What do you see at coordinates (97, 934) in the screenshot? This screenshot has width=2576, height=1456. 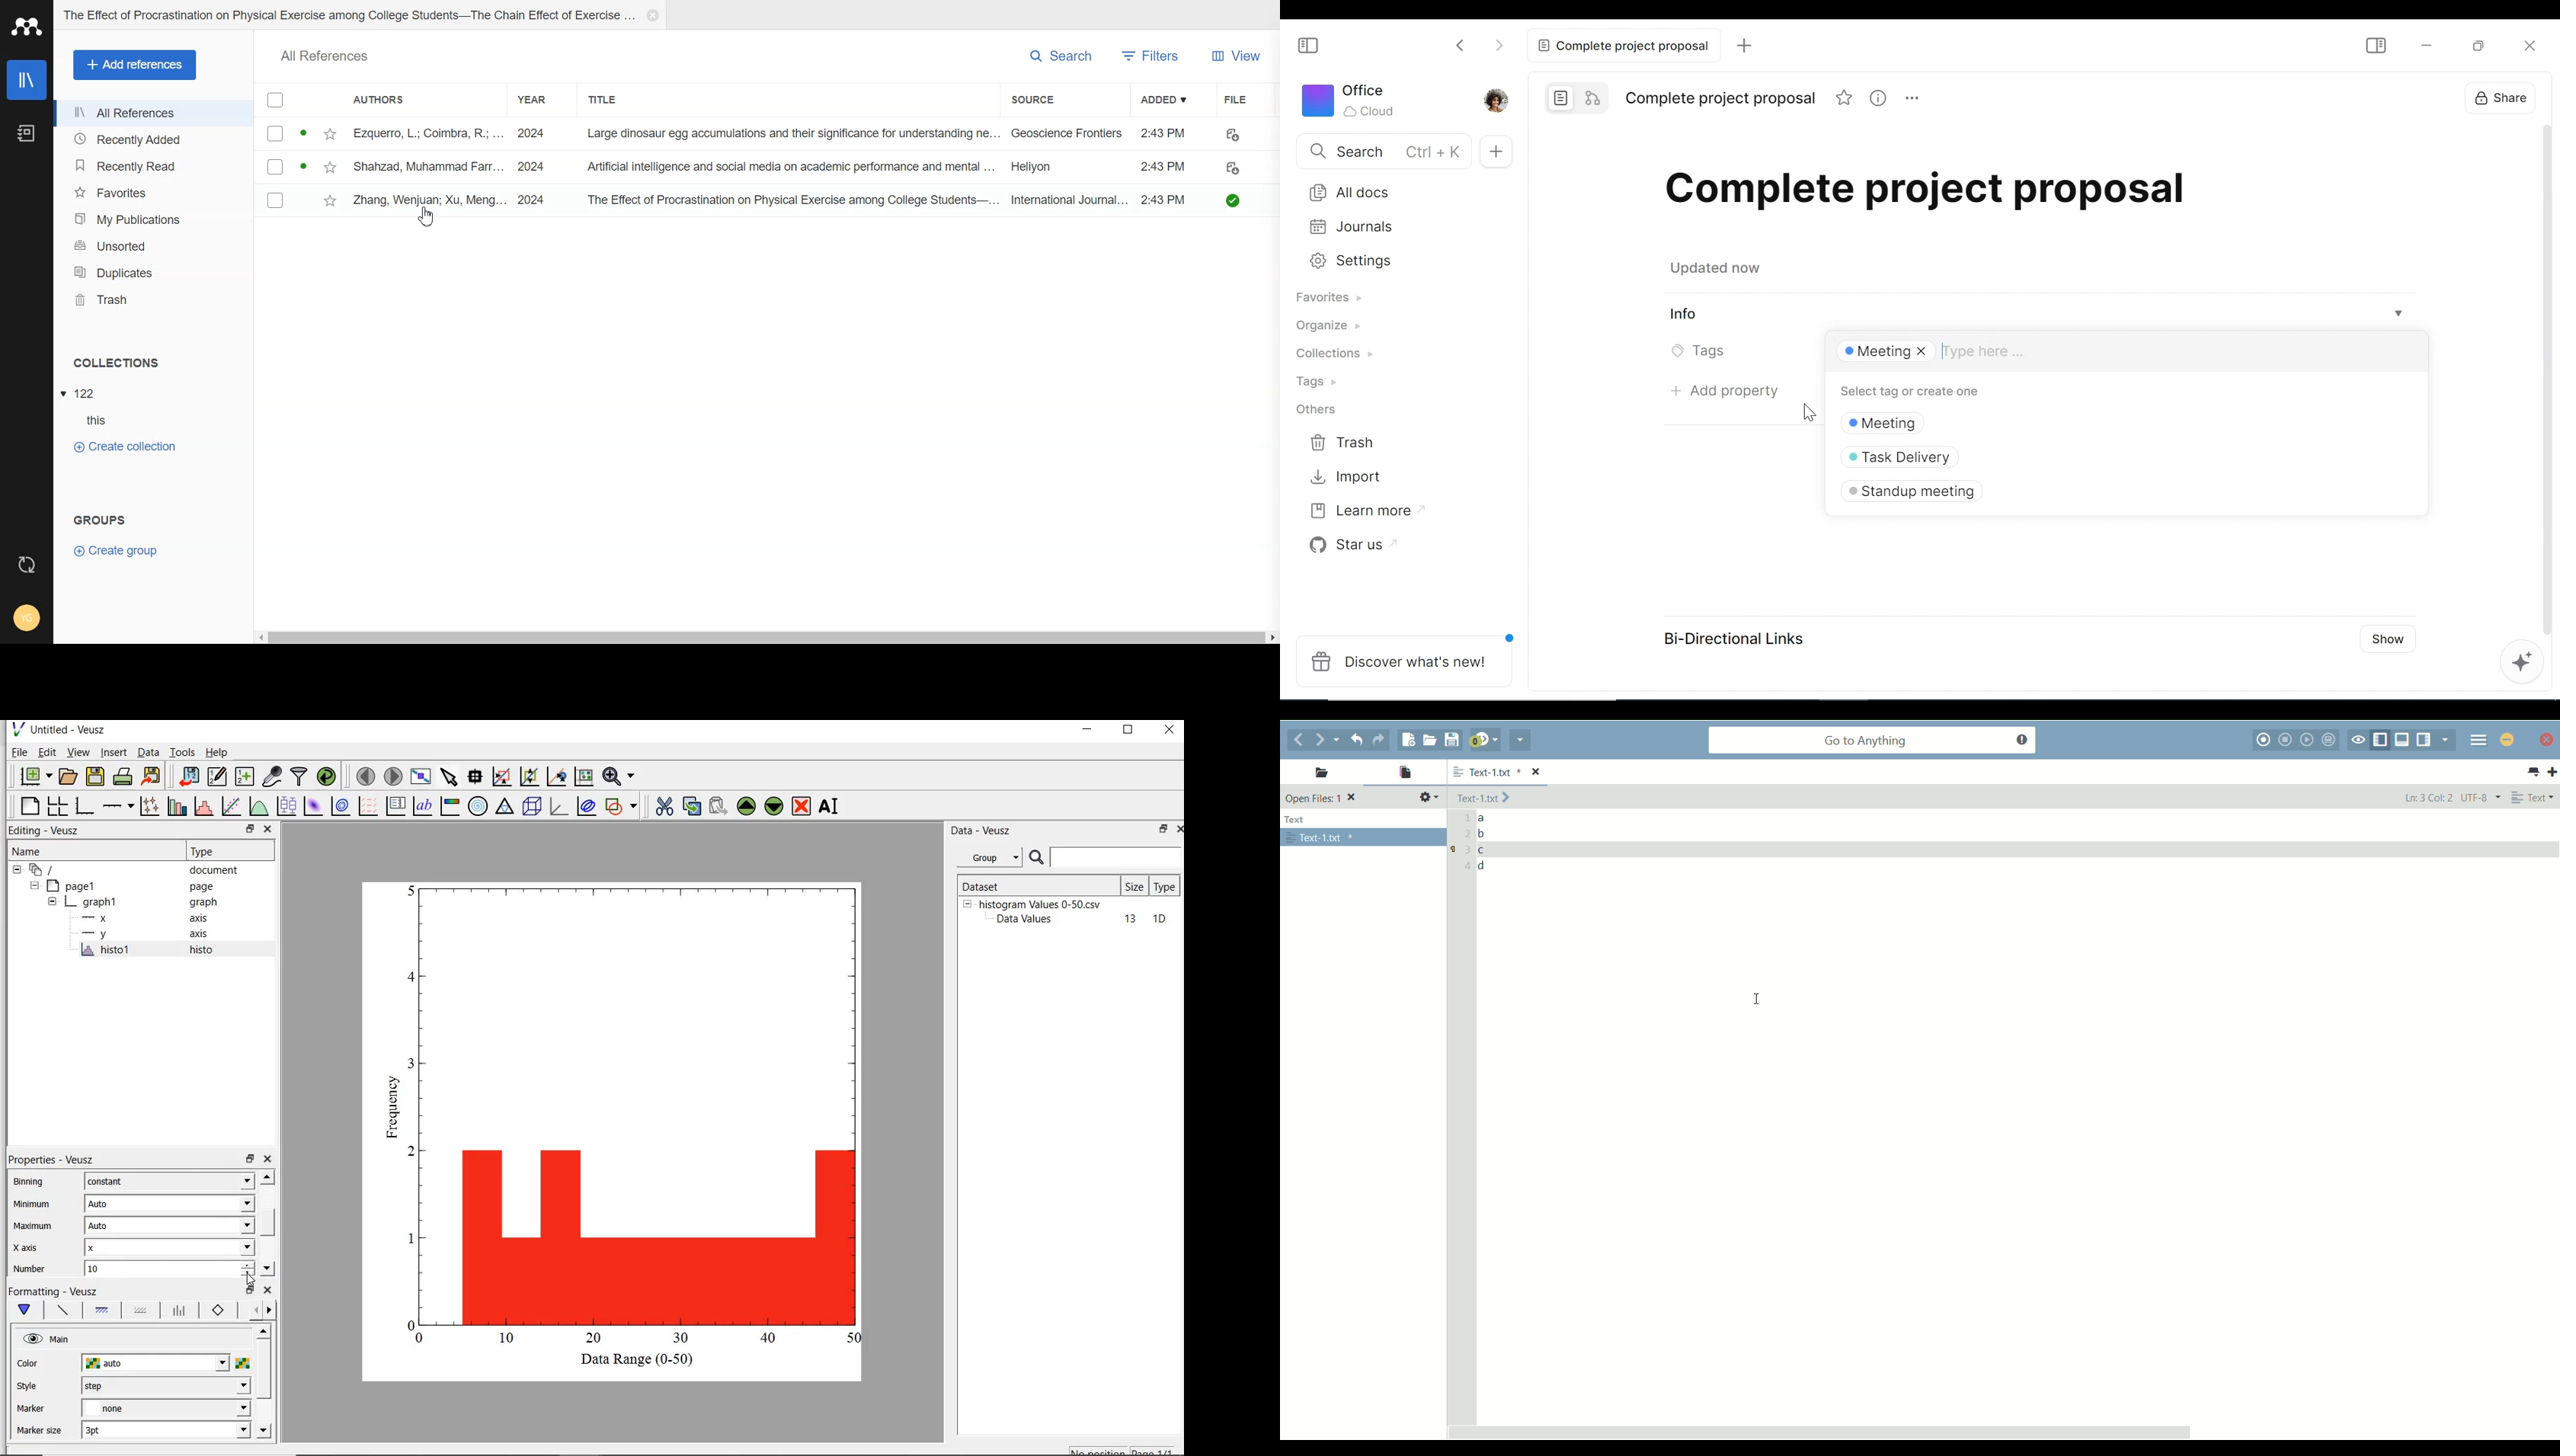 I see `y-axis` at bounding box center [97, 934].